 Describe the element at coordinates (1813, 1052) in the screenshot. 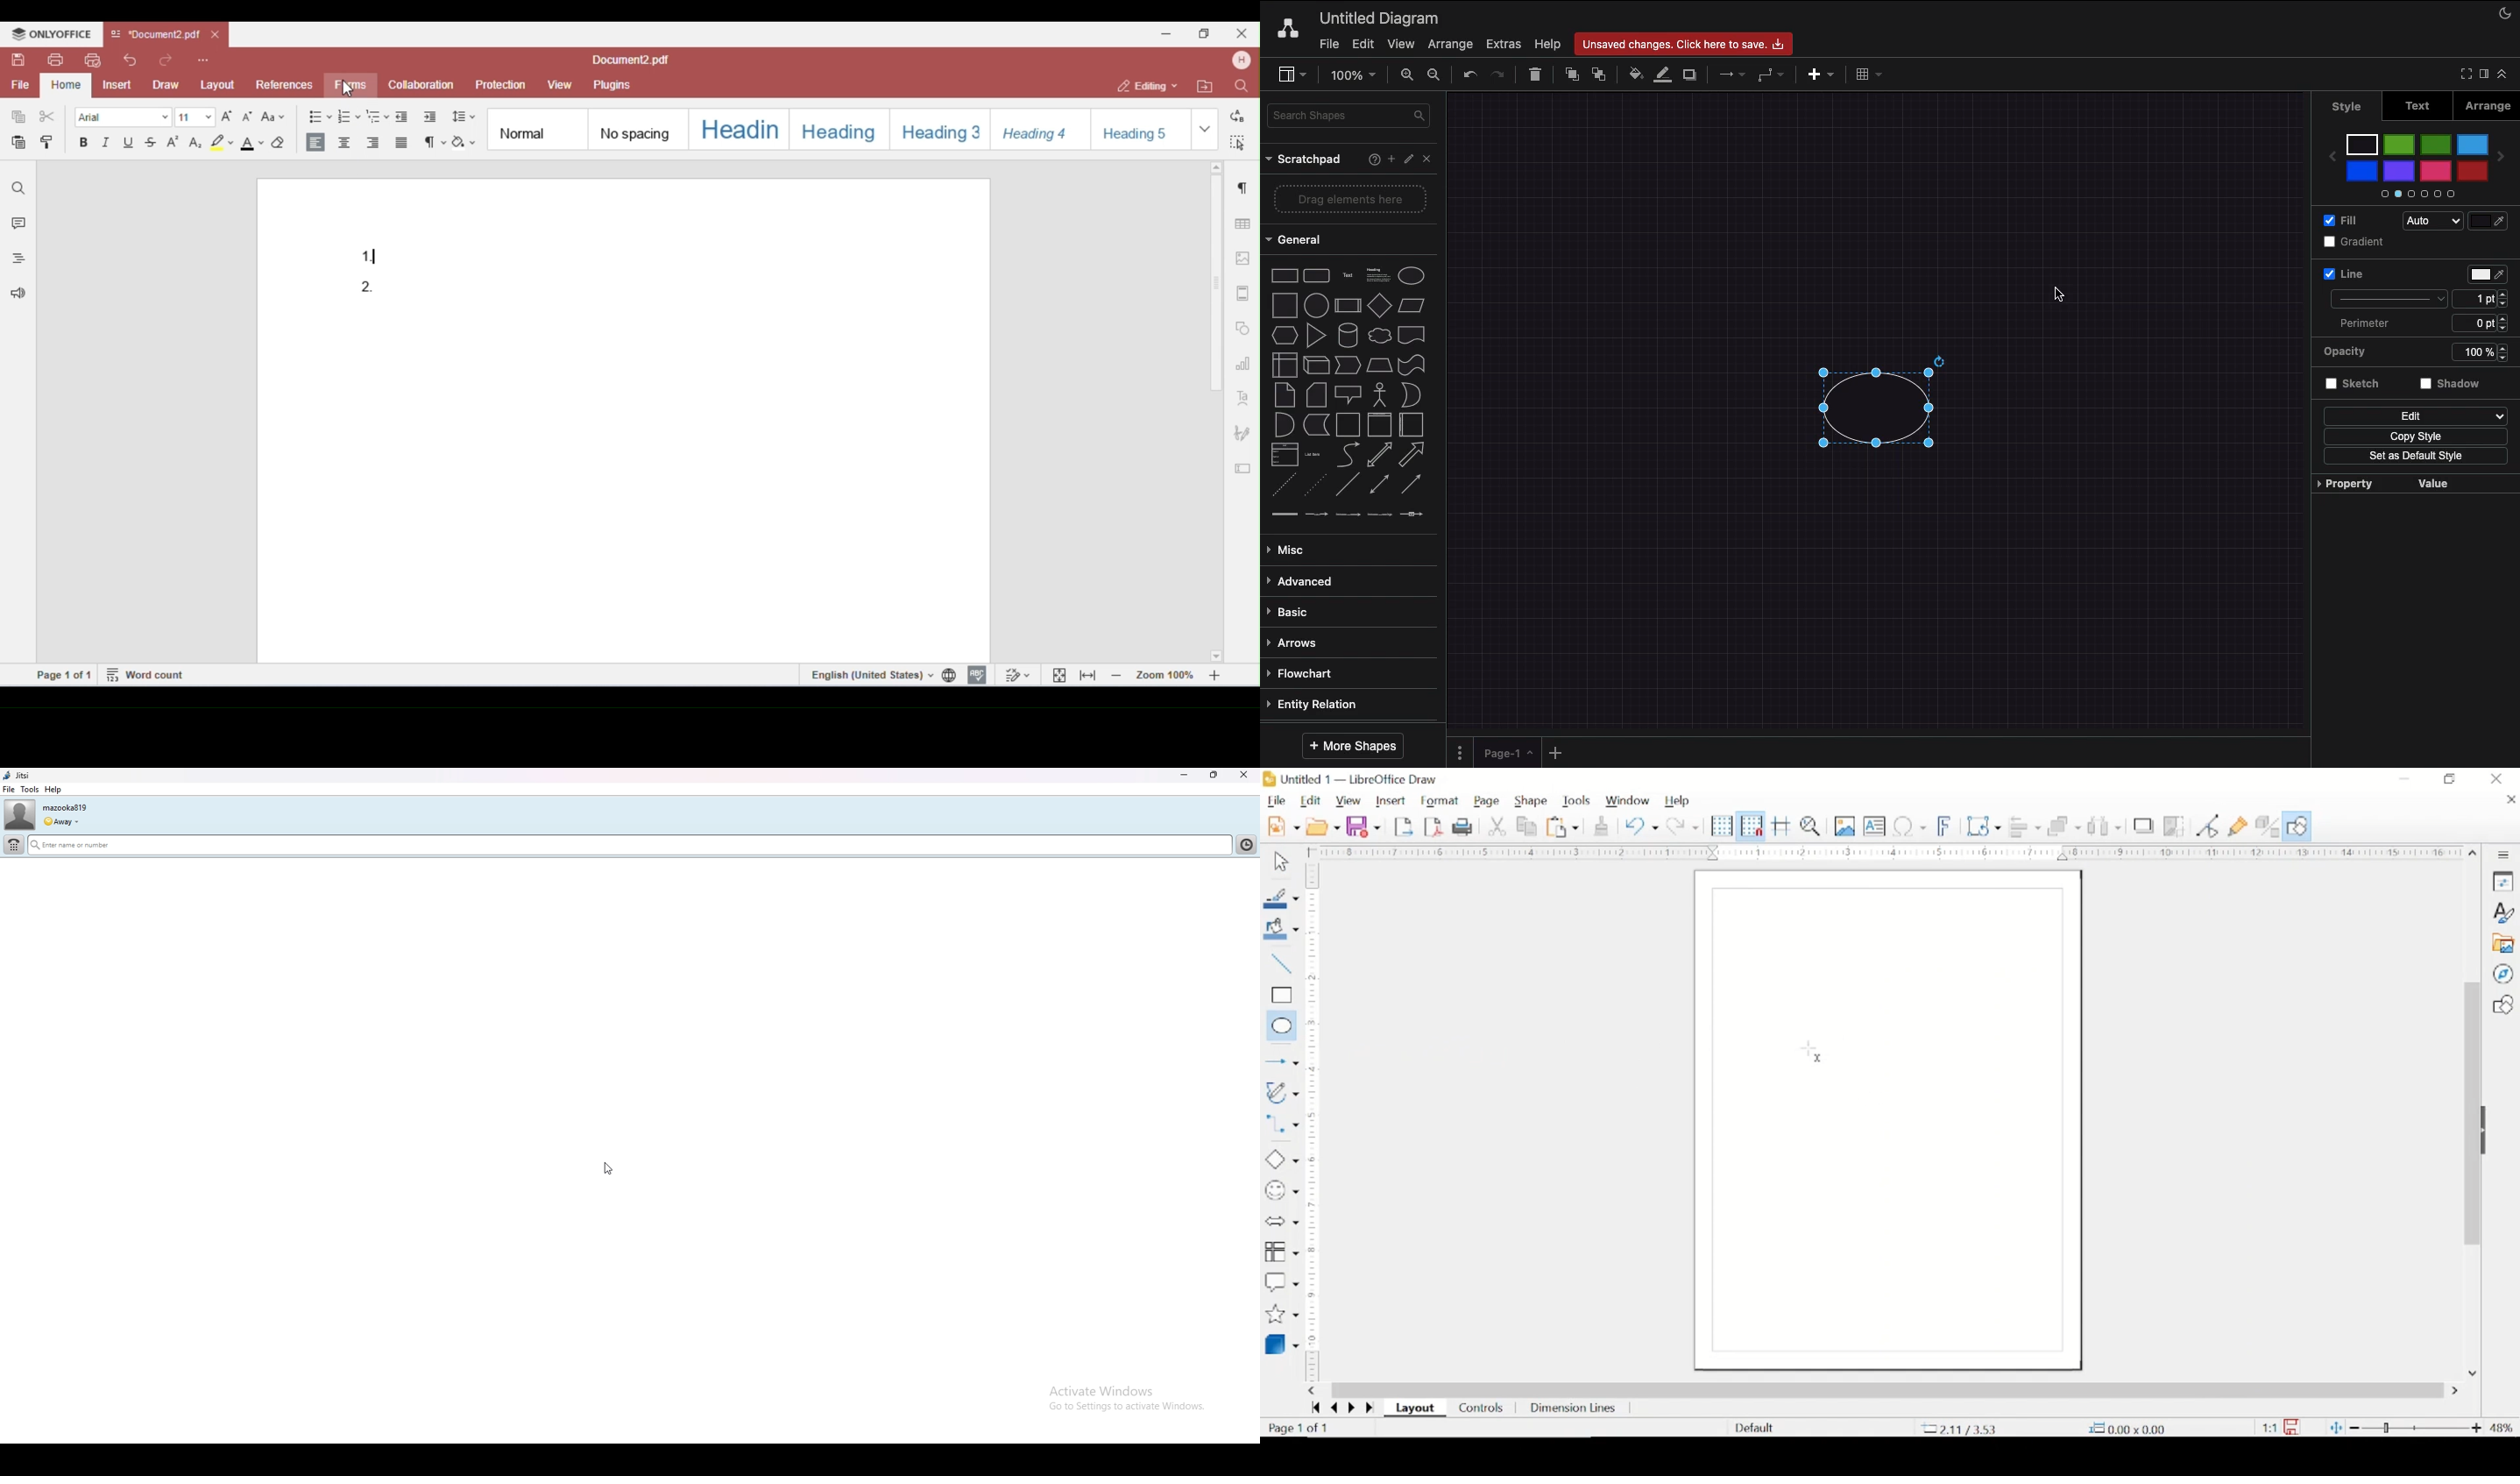

I see `cursor` at that location.